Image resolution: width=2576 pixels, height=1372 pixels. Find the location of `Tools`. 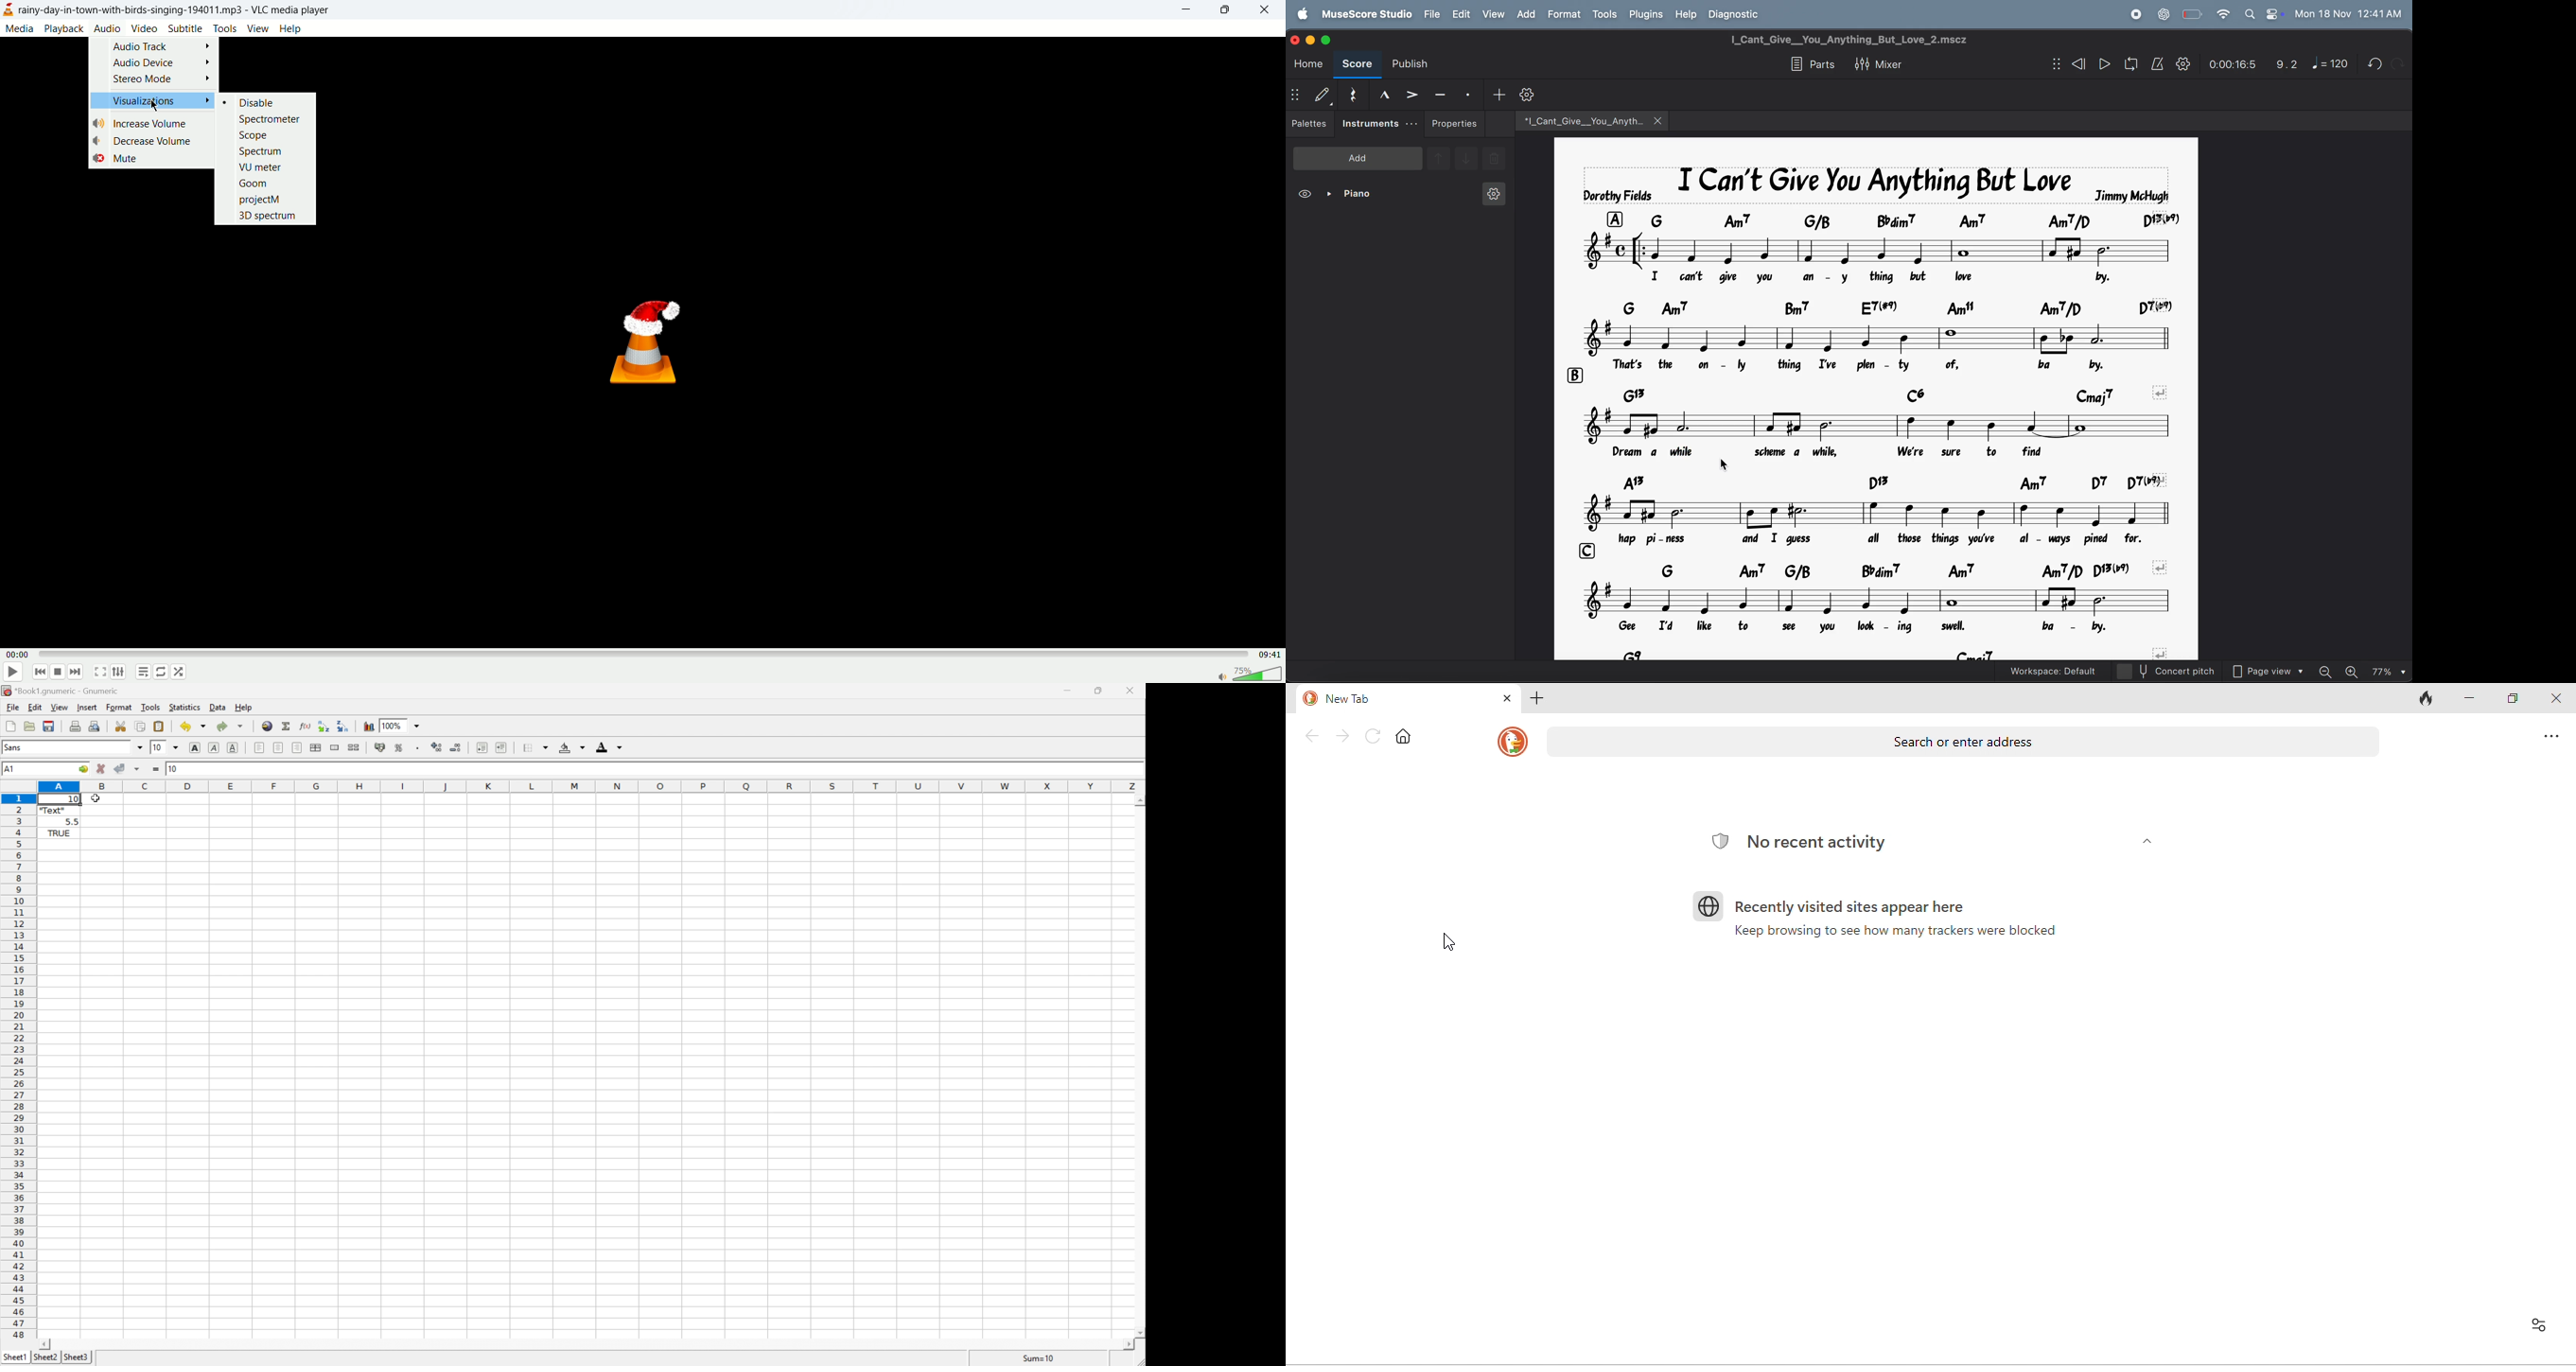

Tools is located at coordinates (151, 707).